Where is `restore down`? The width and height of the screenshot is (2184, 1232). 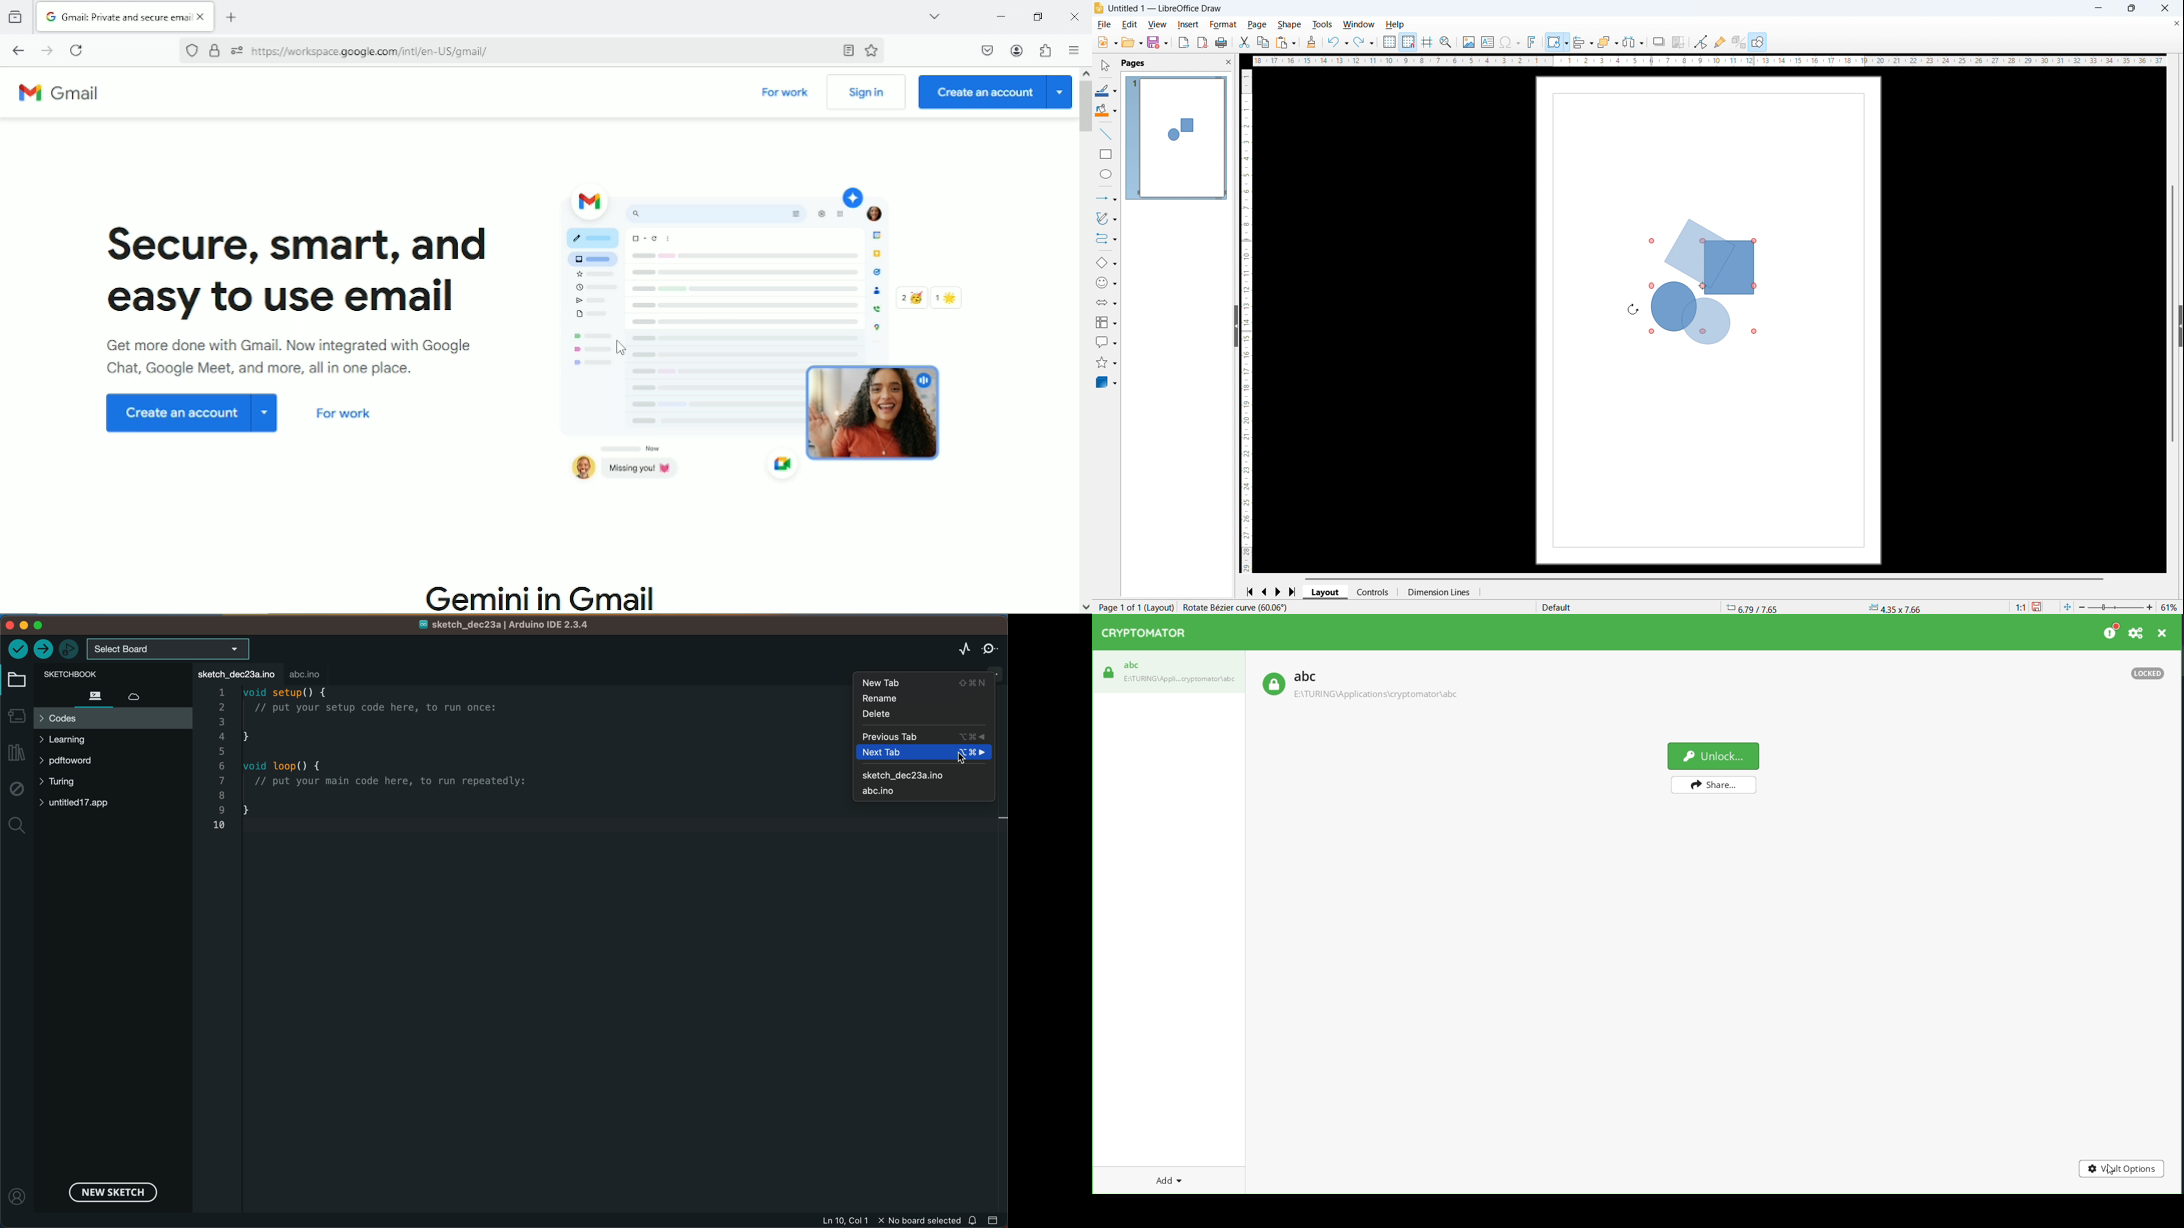
restore down is located at coordinates (1039, 16).